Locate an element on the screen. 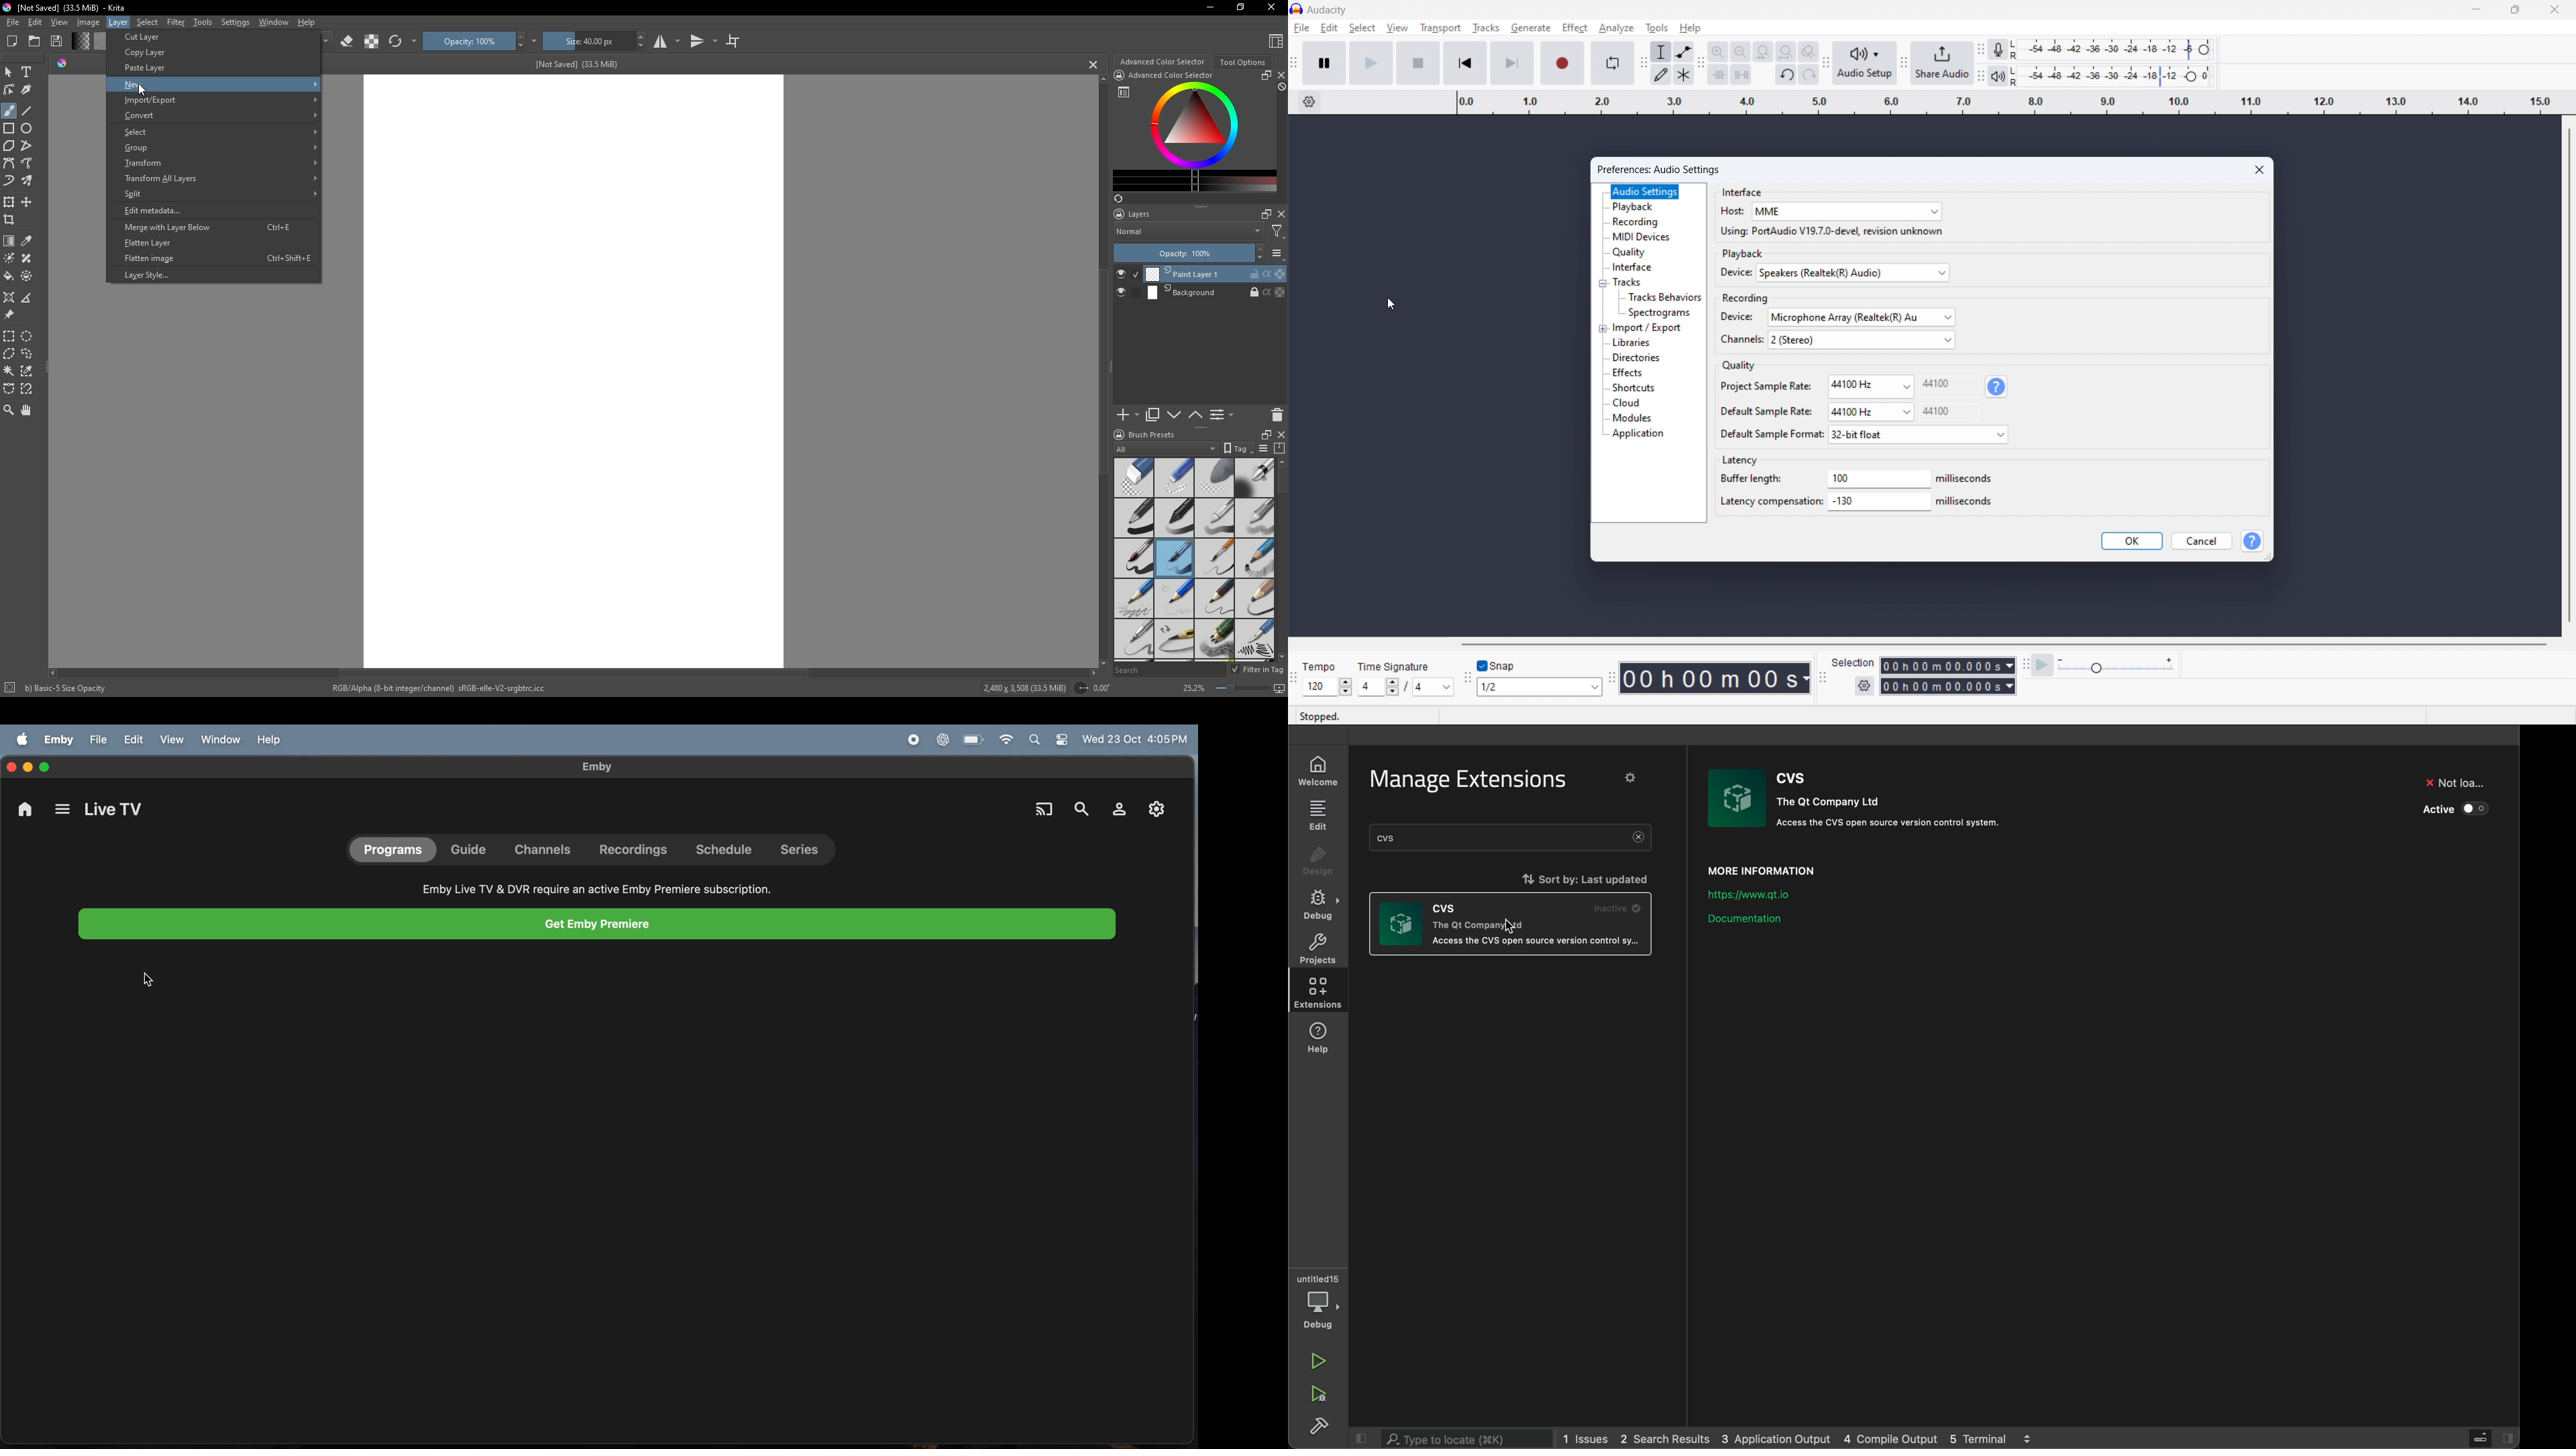 The height and width of the screenshot is (1456, 2576). select recording channel is located at coordinates (1862, 340).